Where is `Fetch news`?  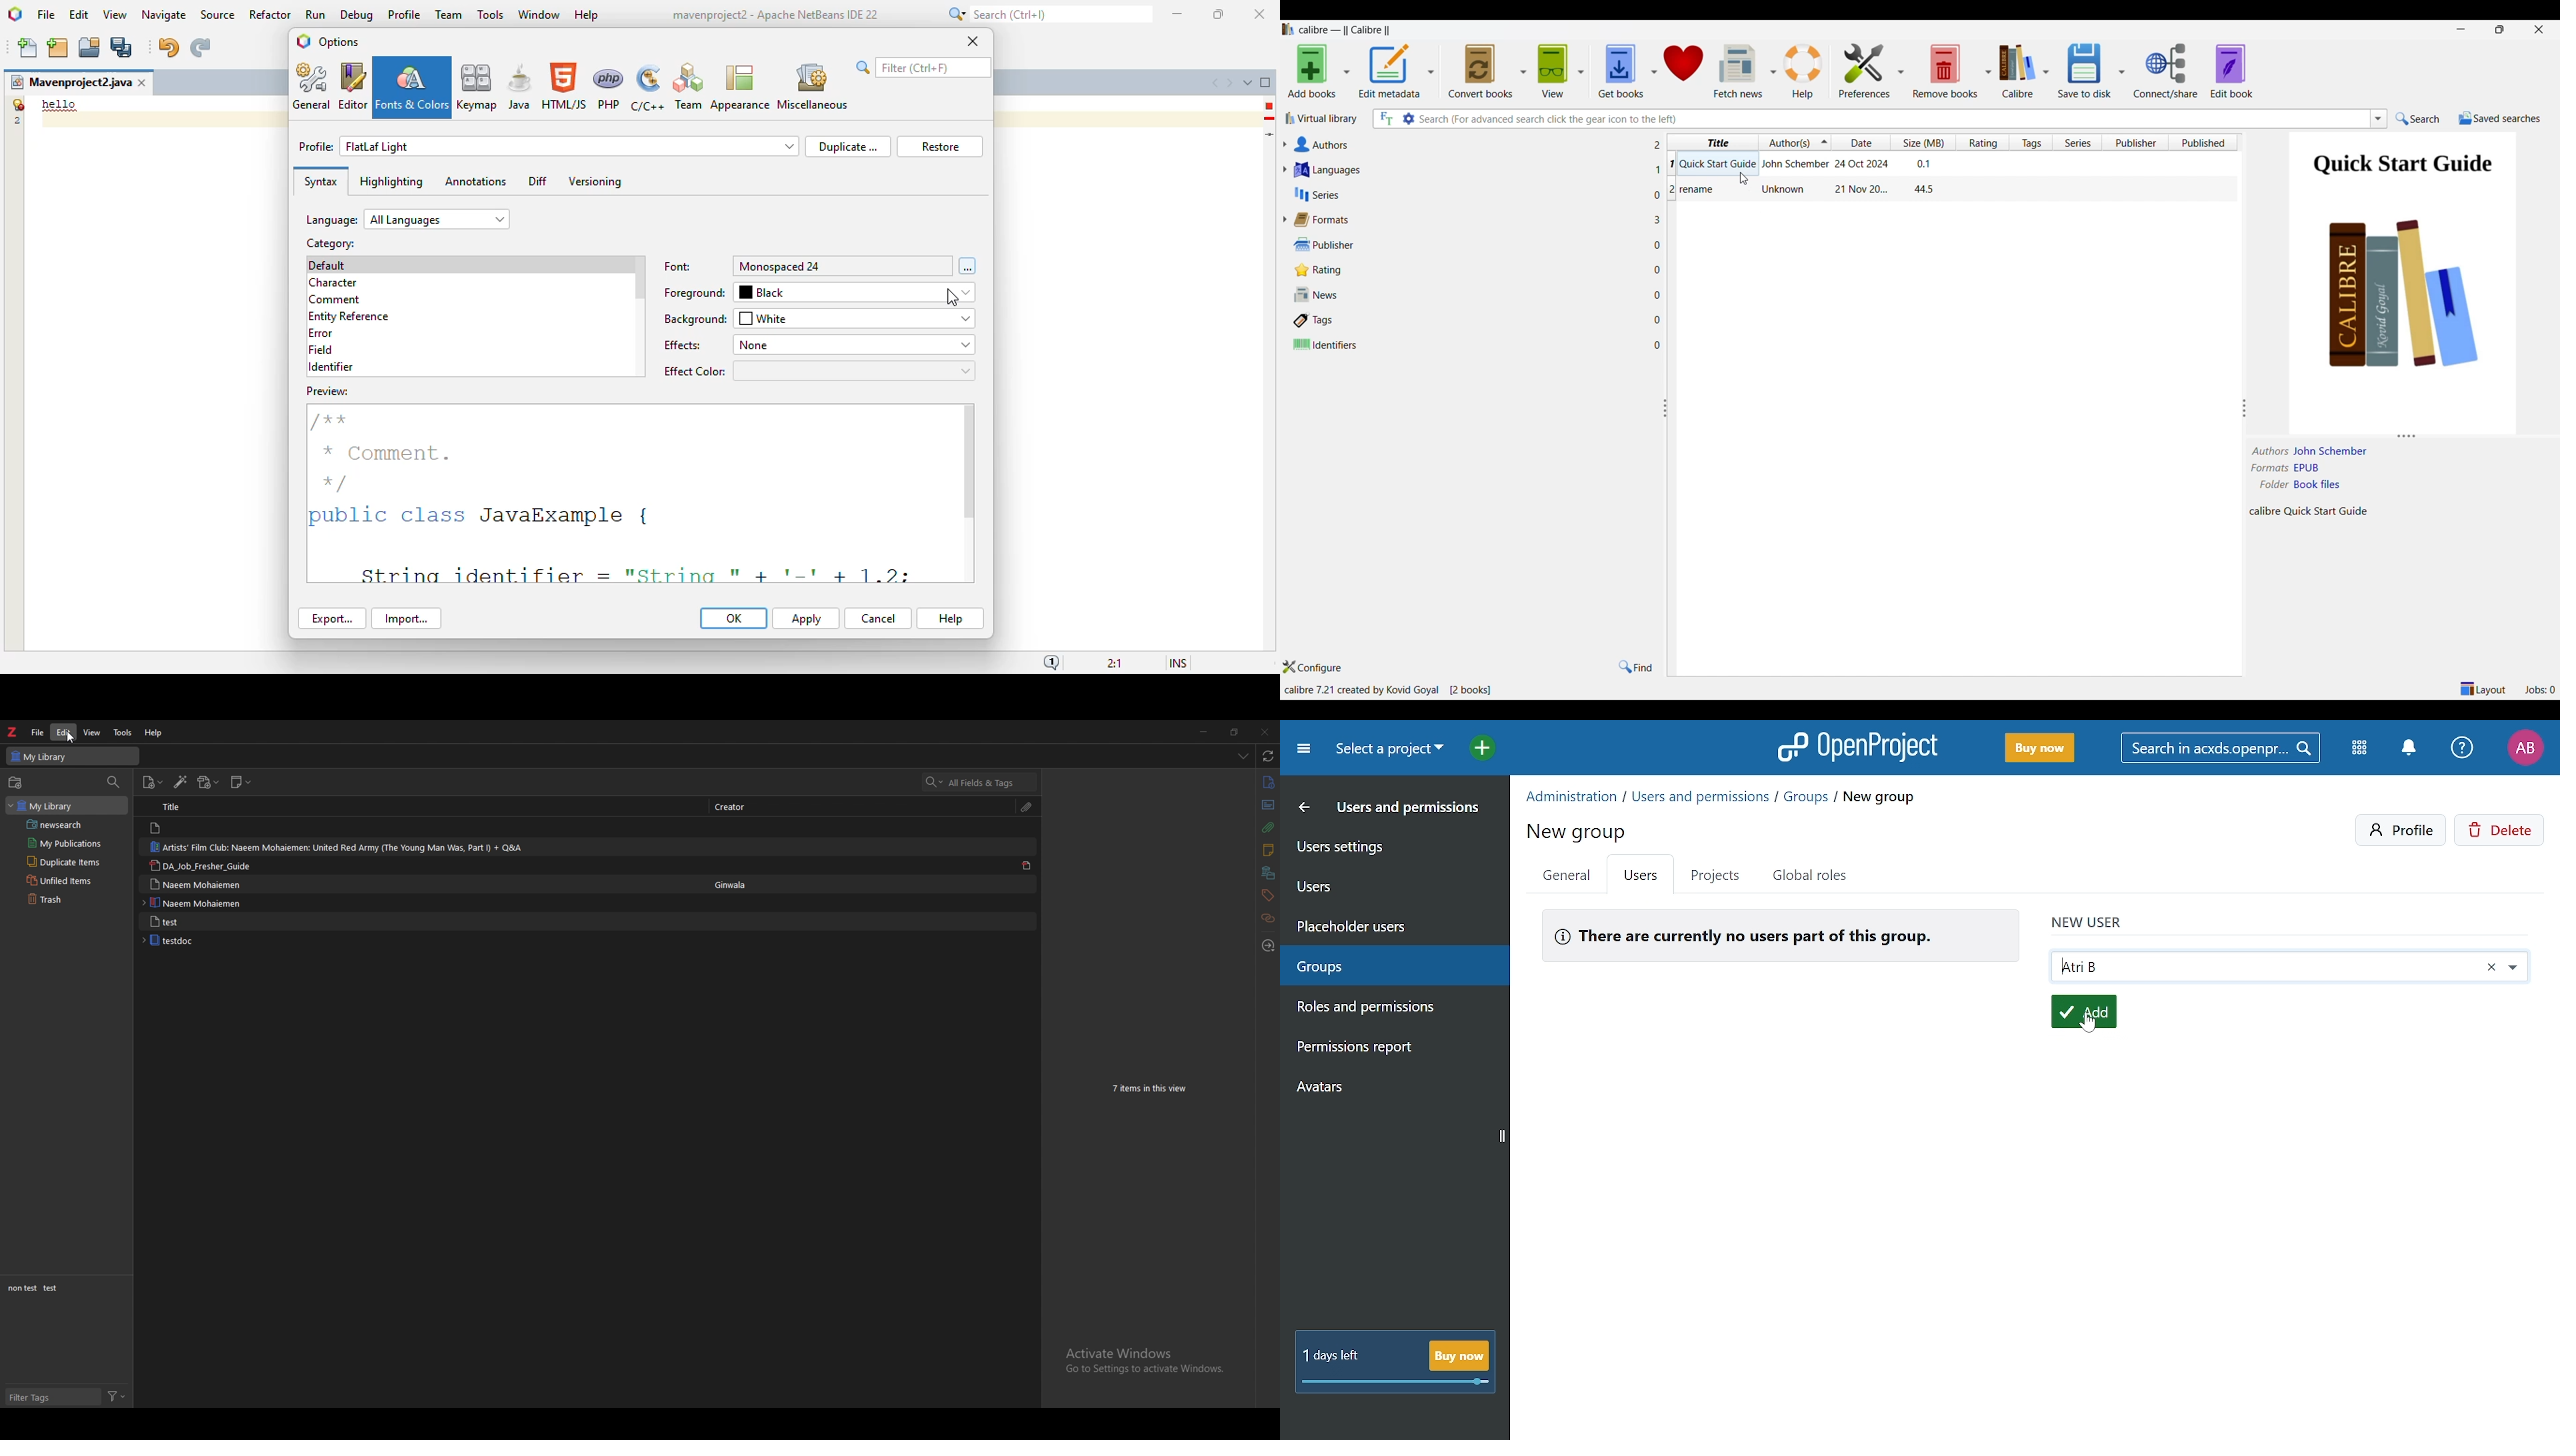
Fetch news is located at coordinates (1738, 70).